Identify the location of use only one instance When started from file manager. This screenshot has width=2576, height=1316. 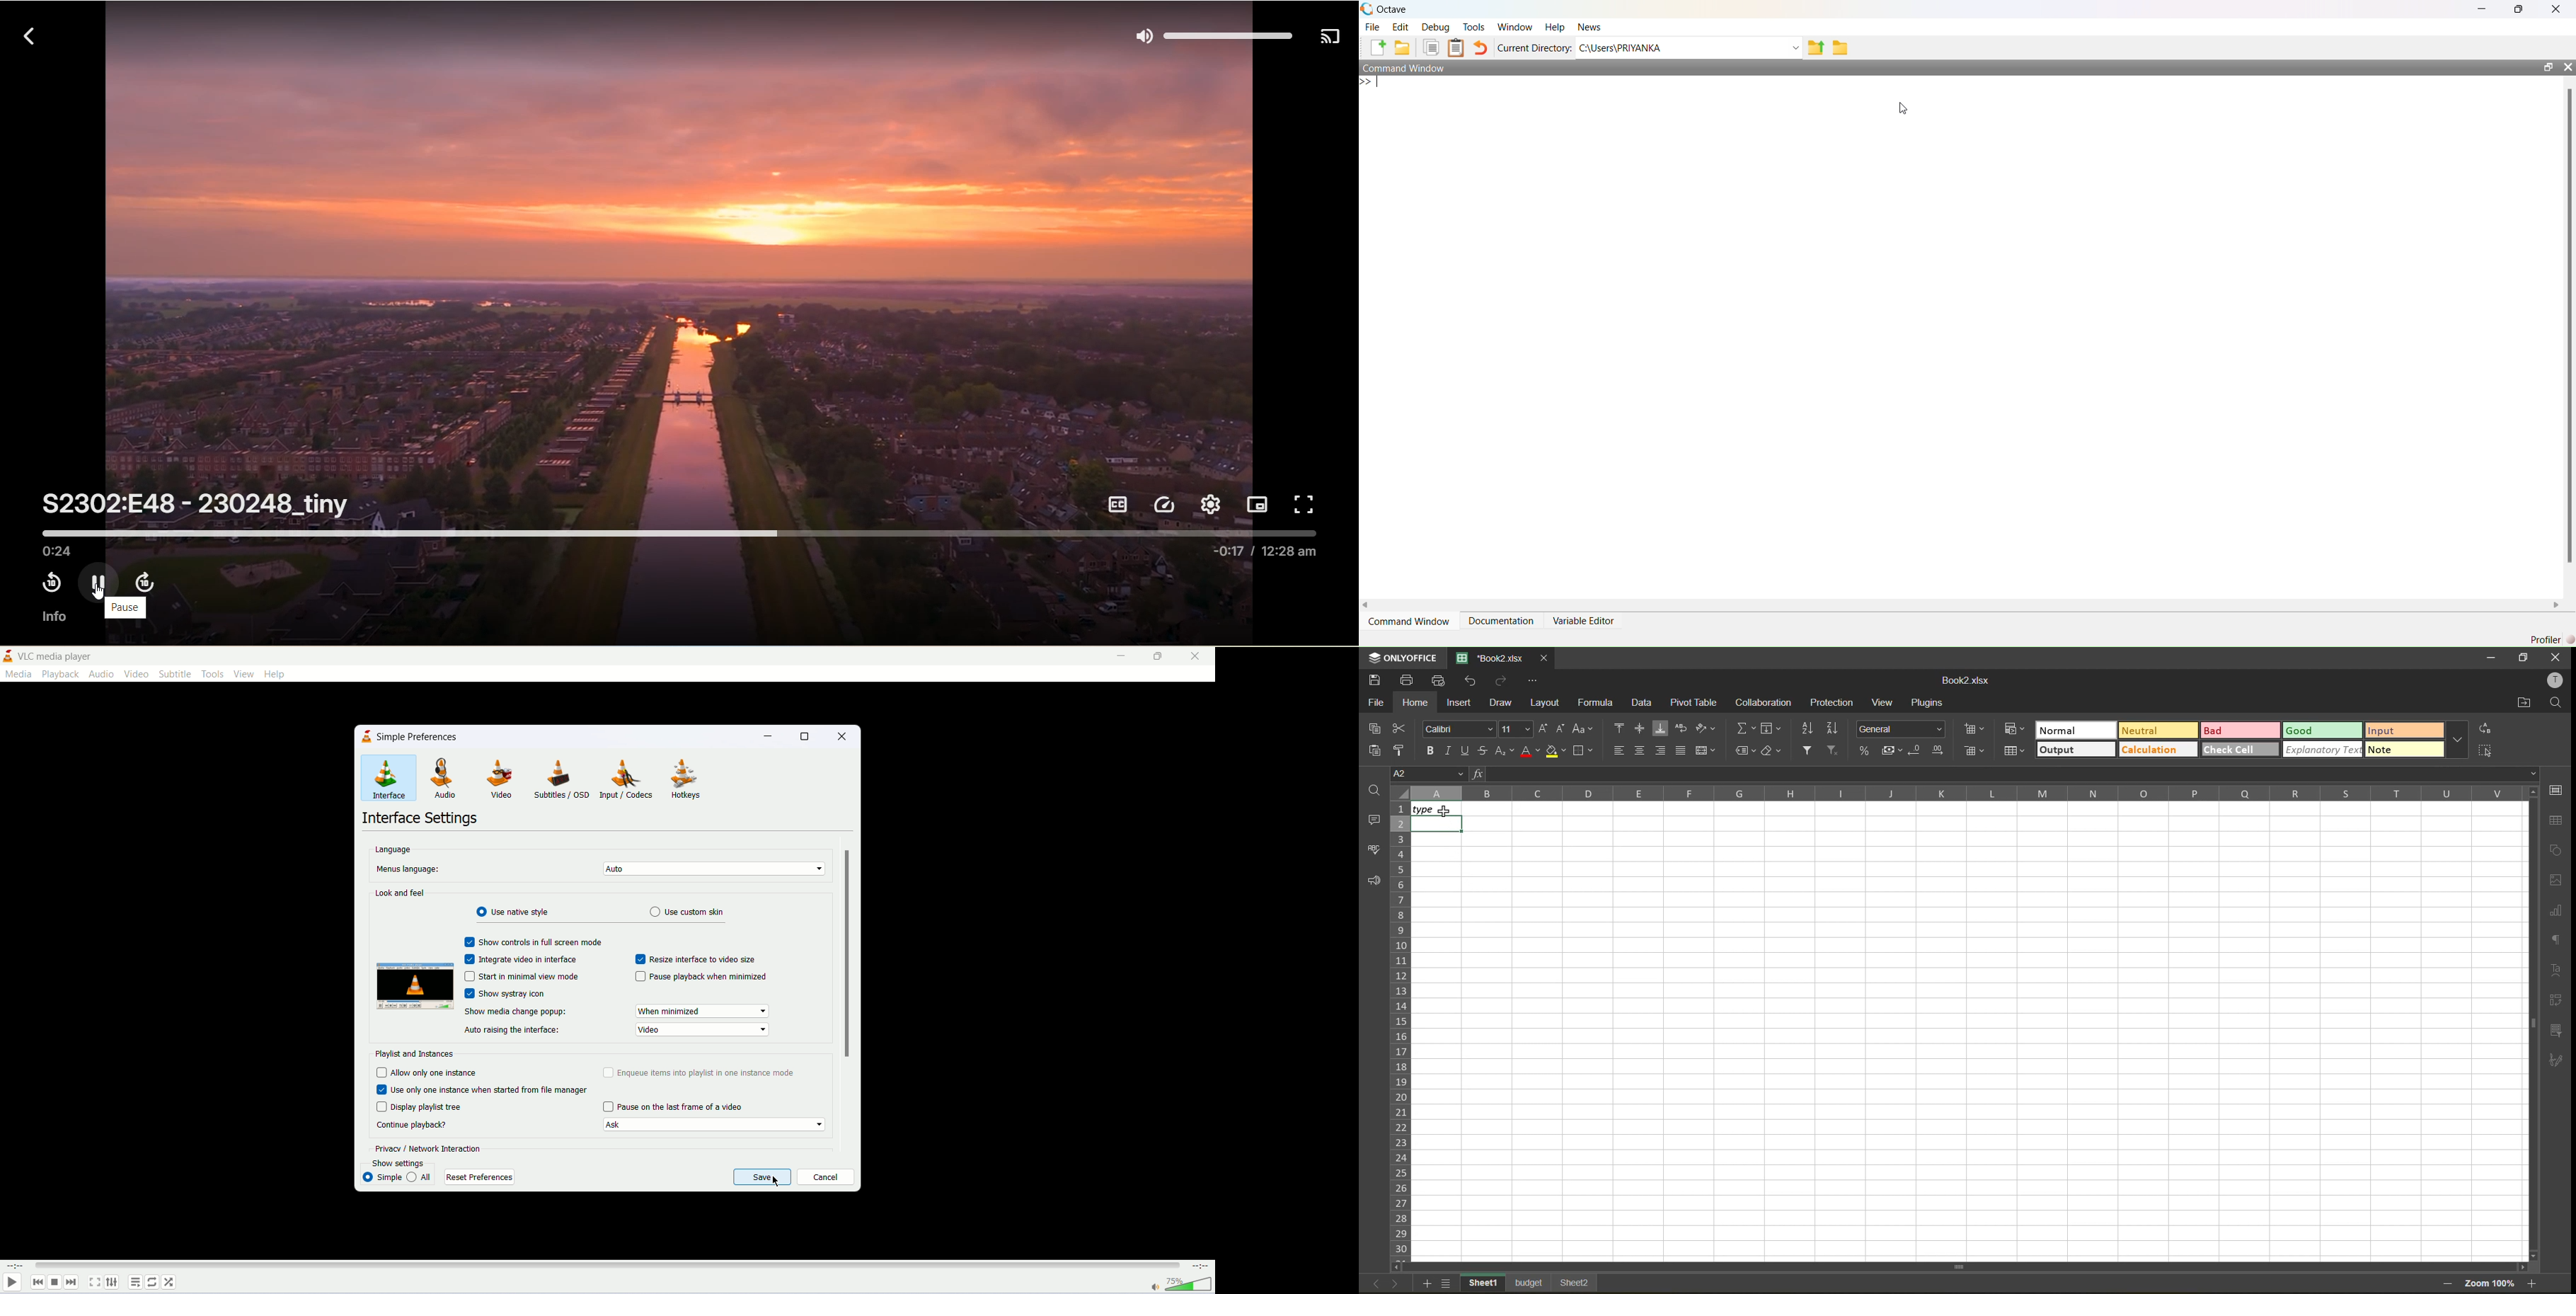
(483, 1090).